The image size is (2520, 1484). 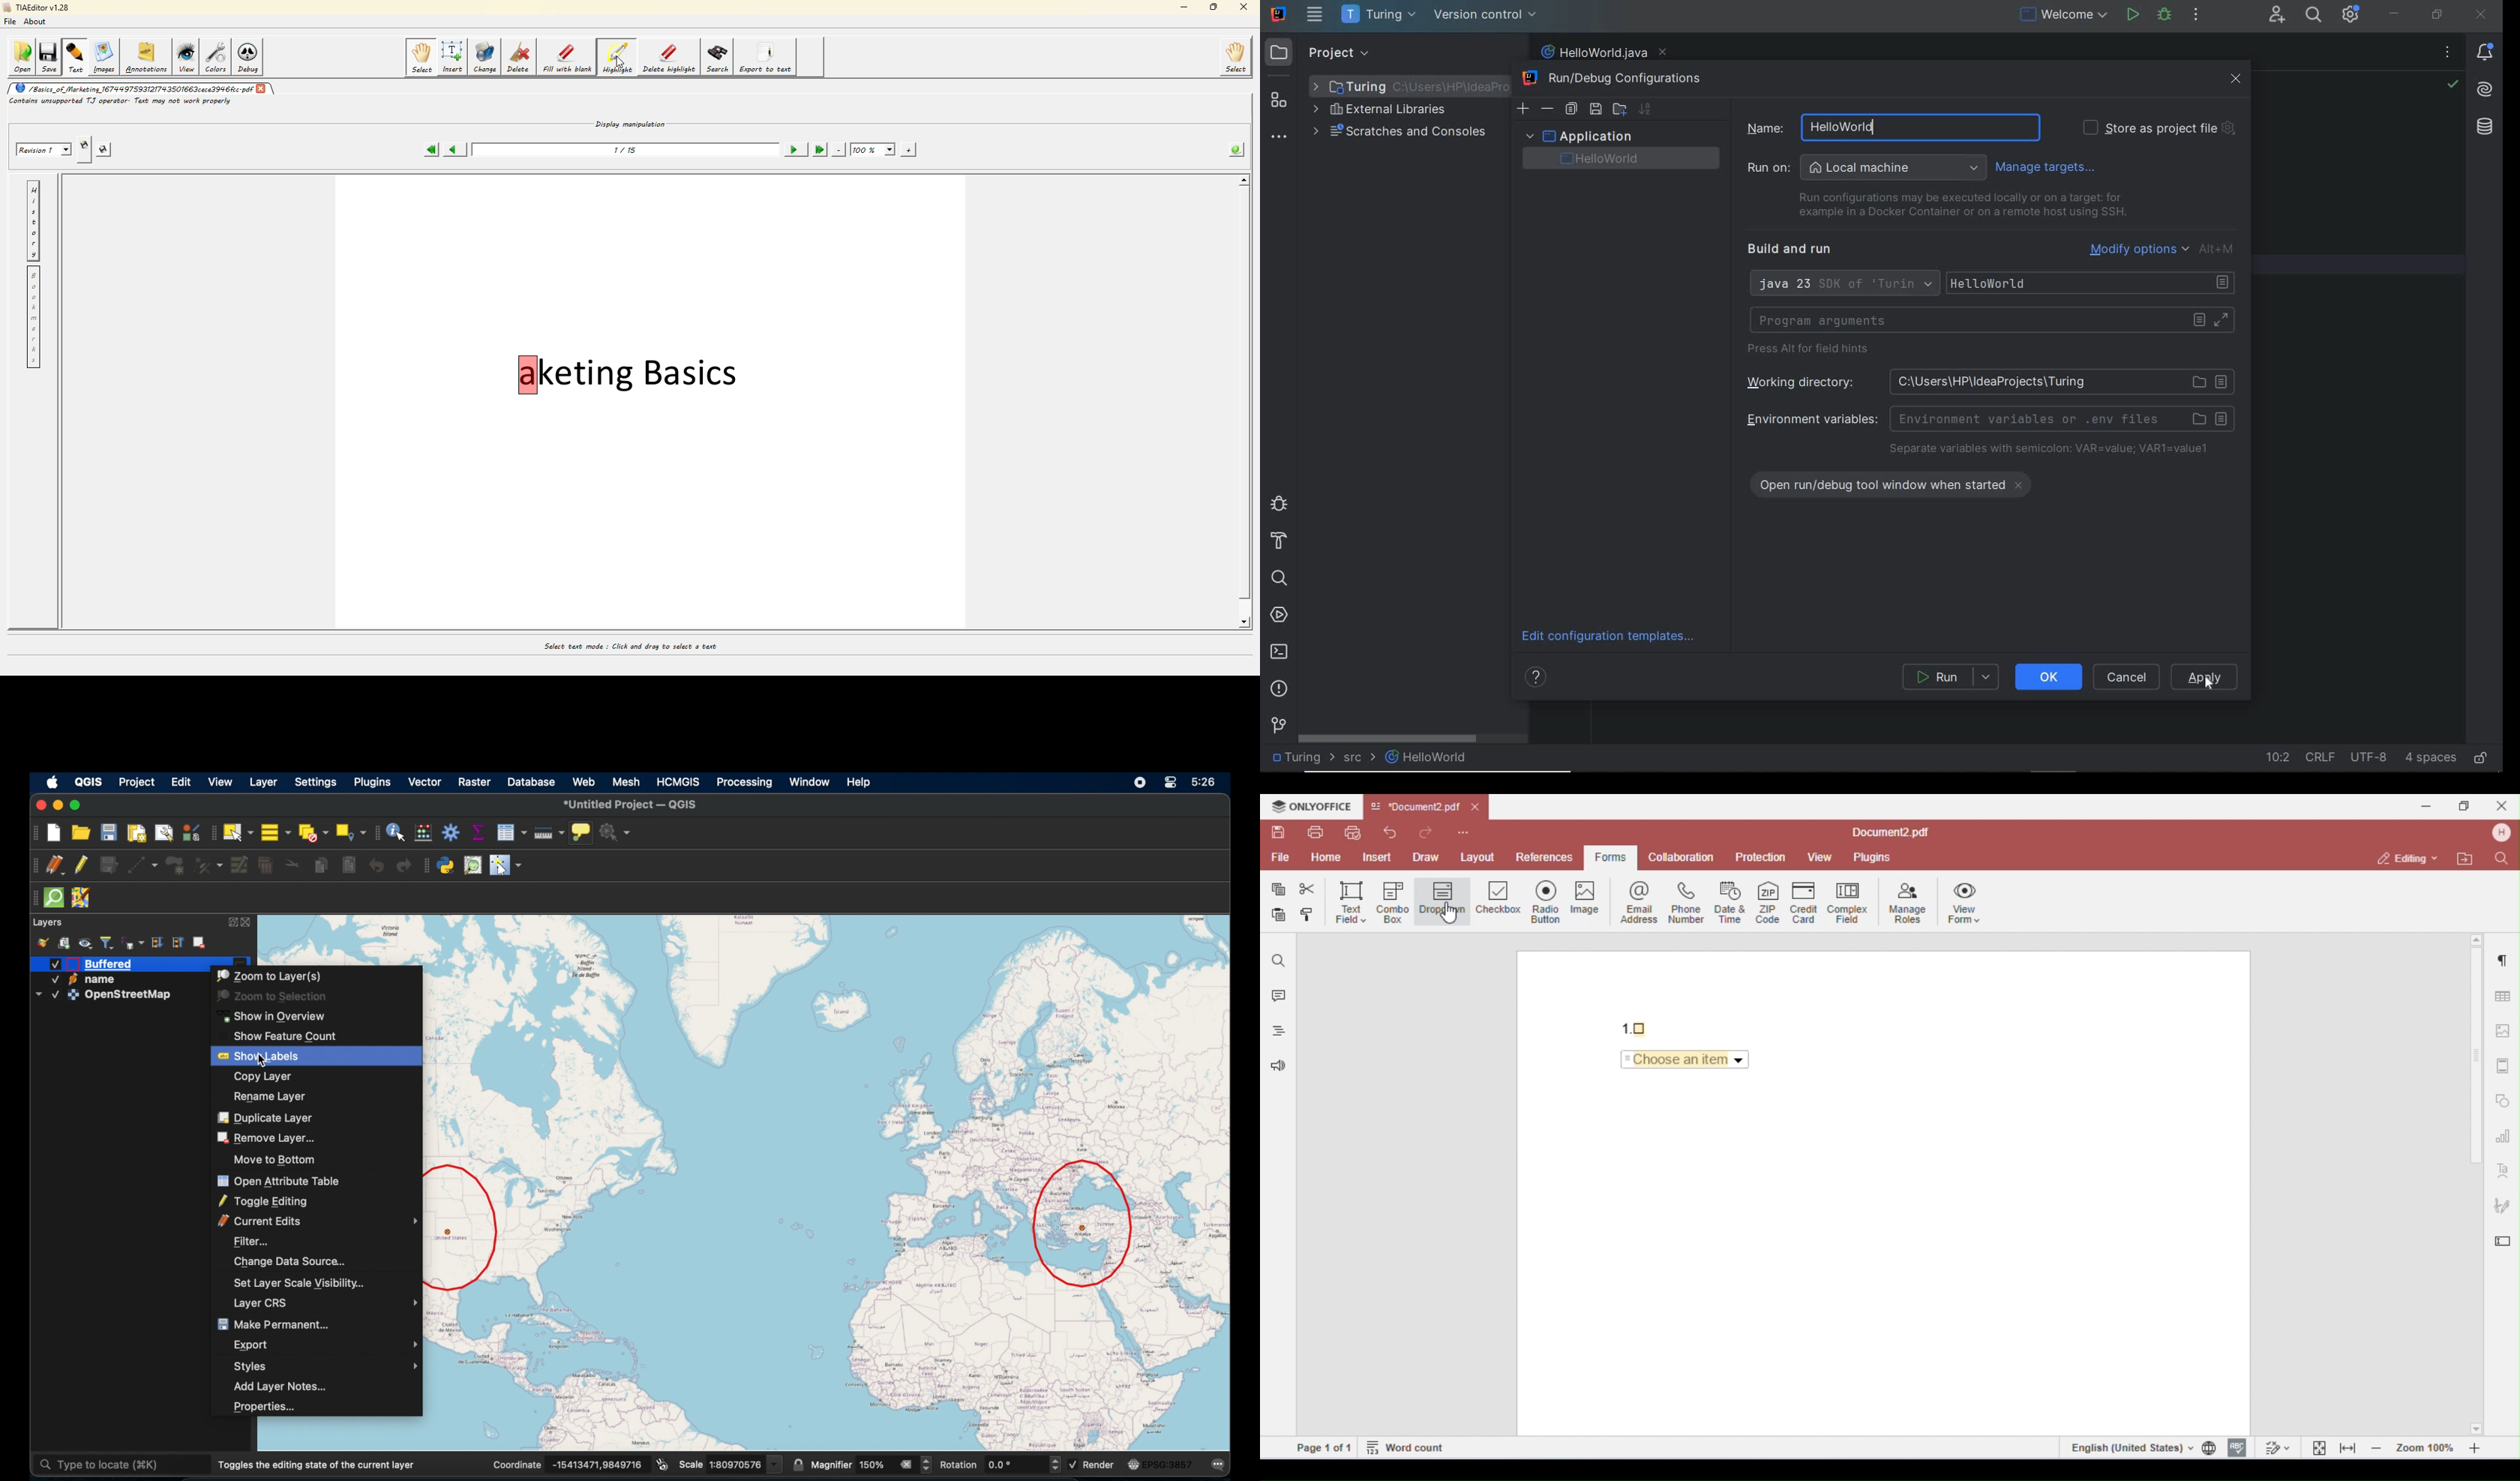 I want to click on export to text, so click(x=769, y=58).